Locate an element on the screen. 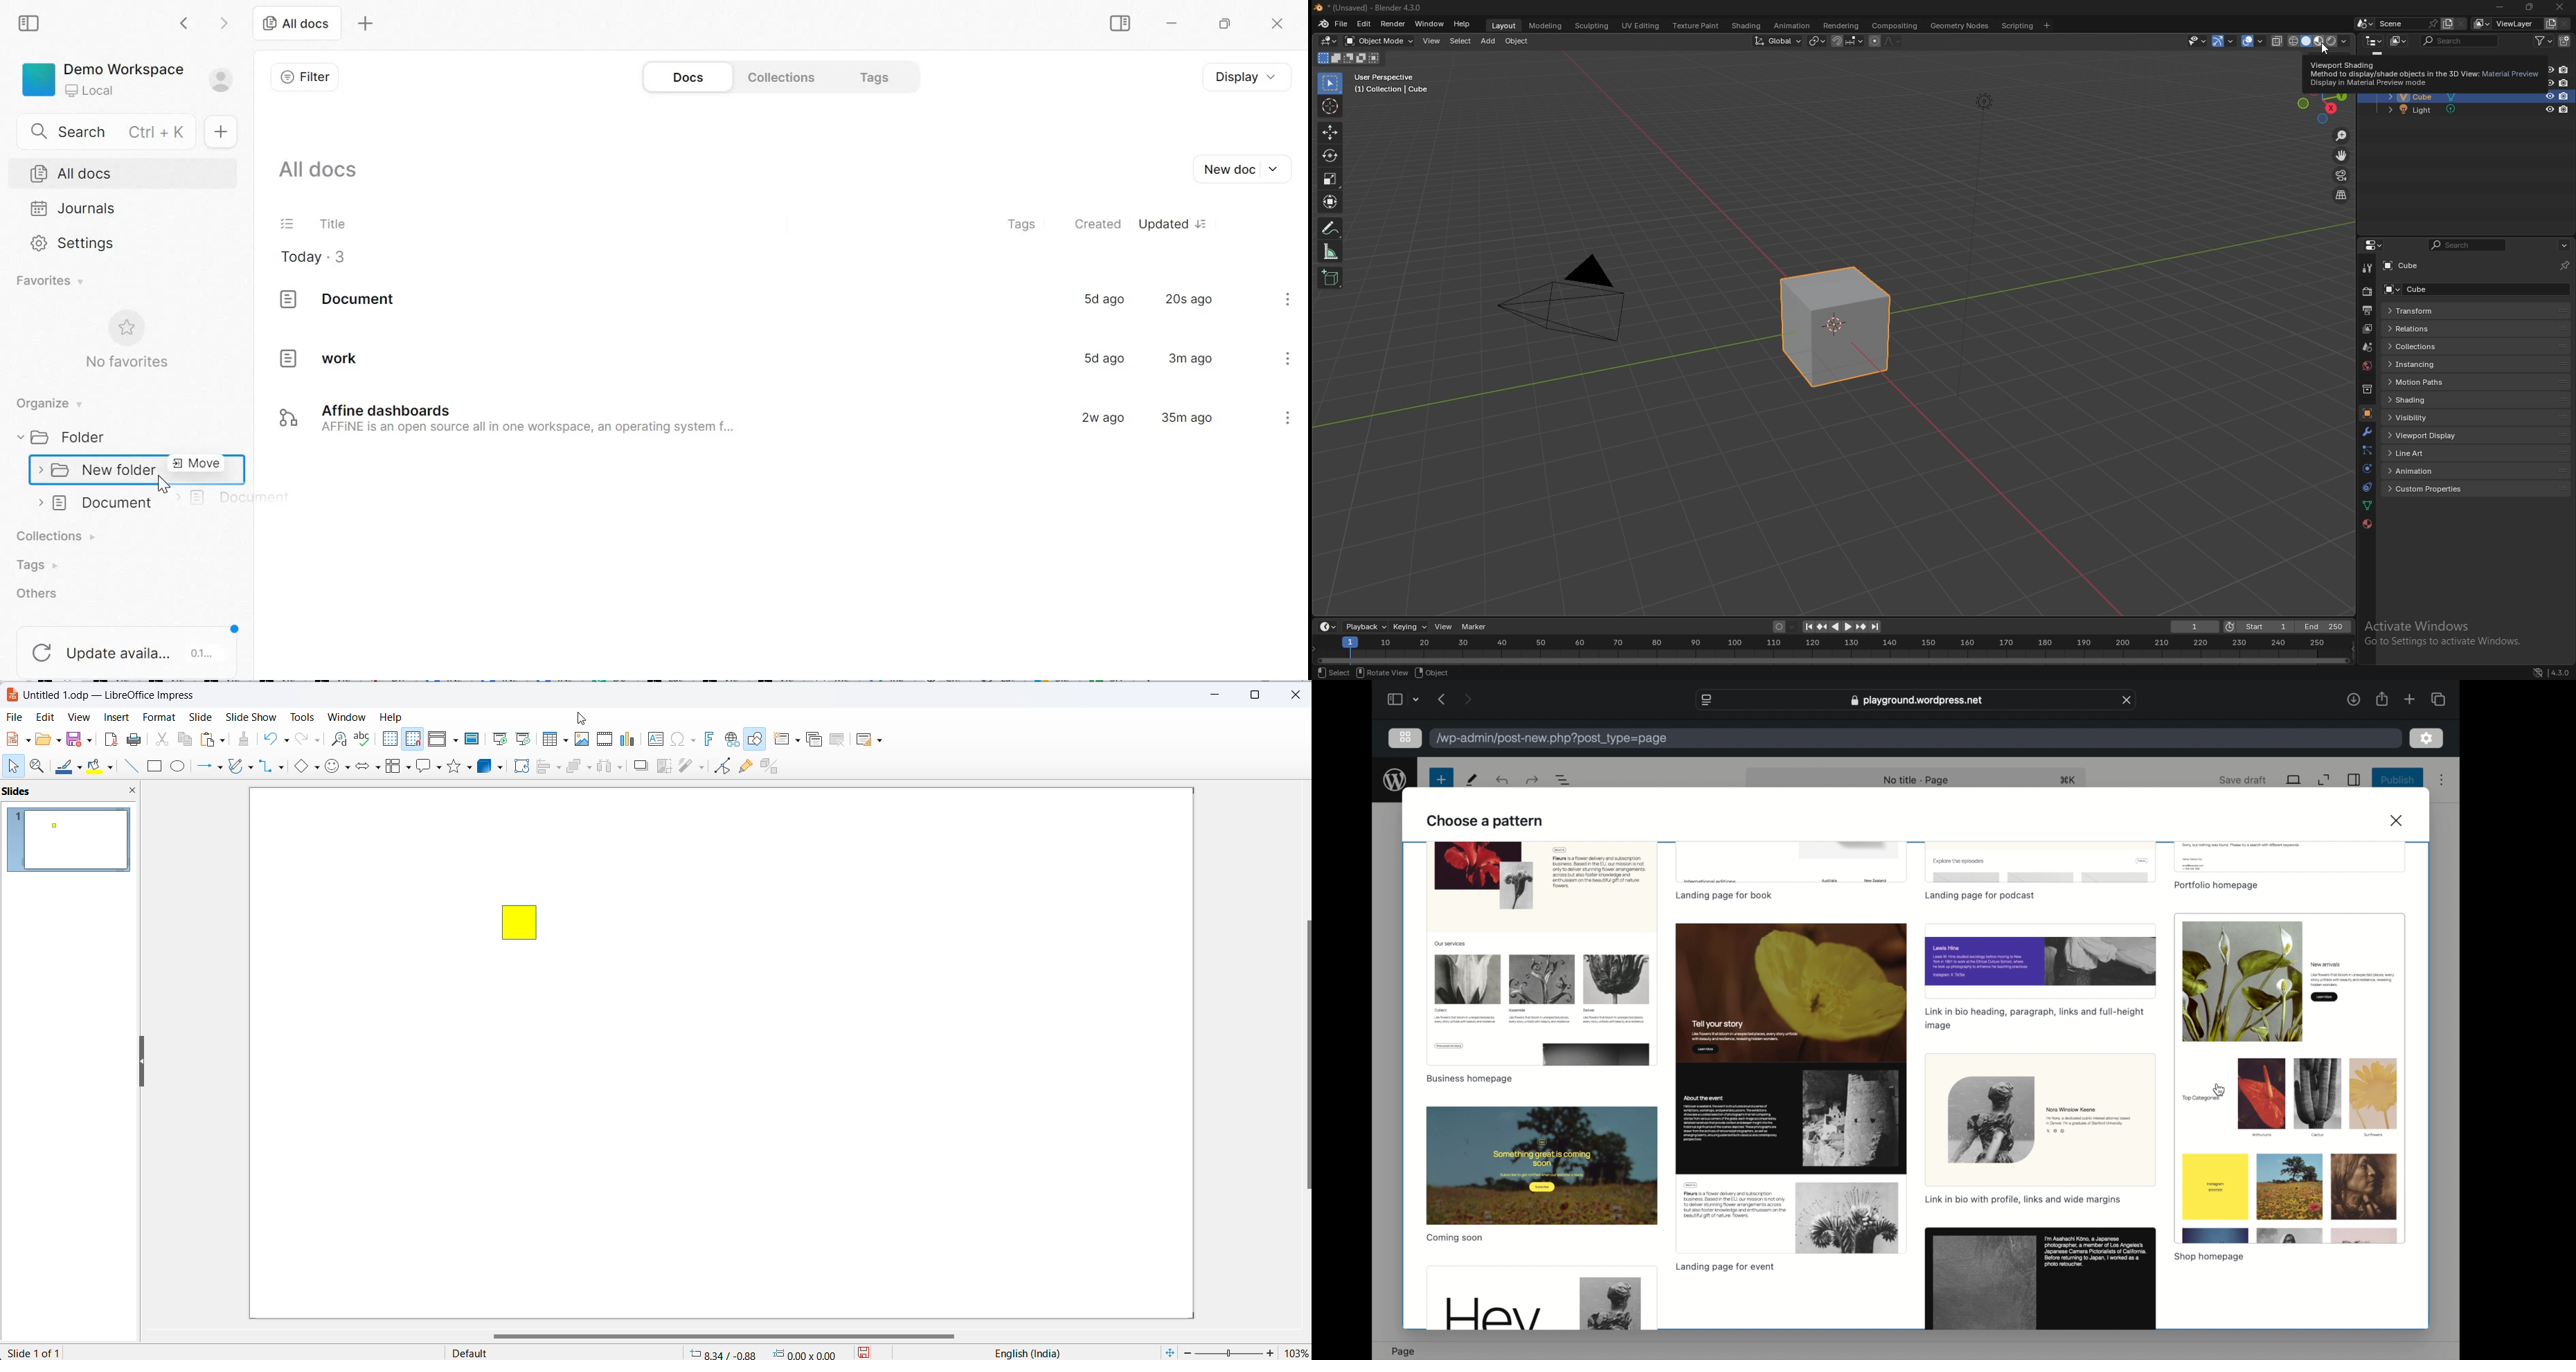  instancing is located at coordinates (2450, 365).